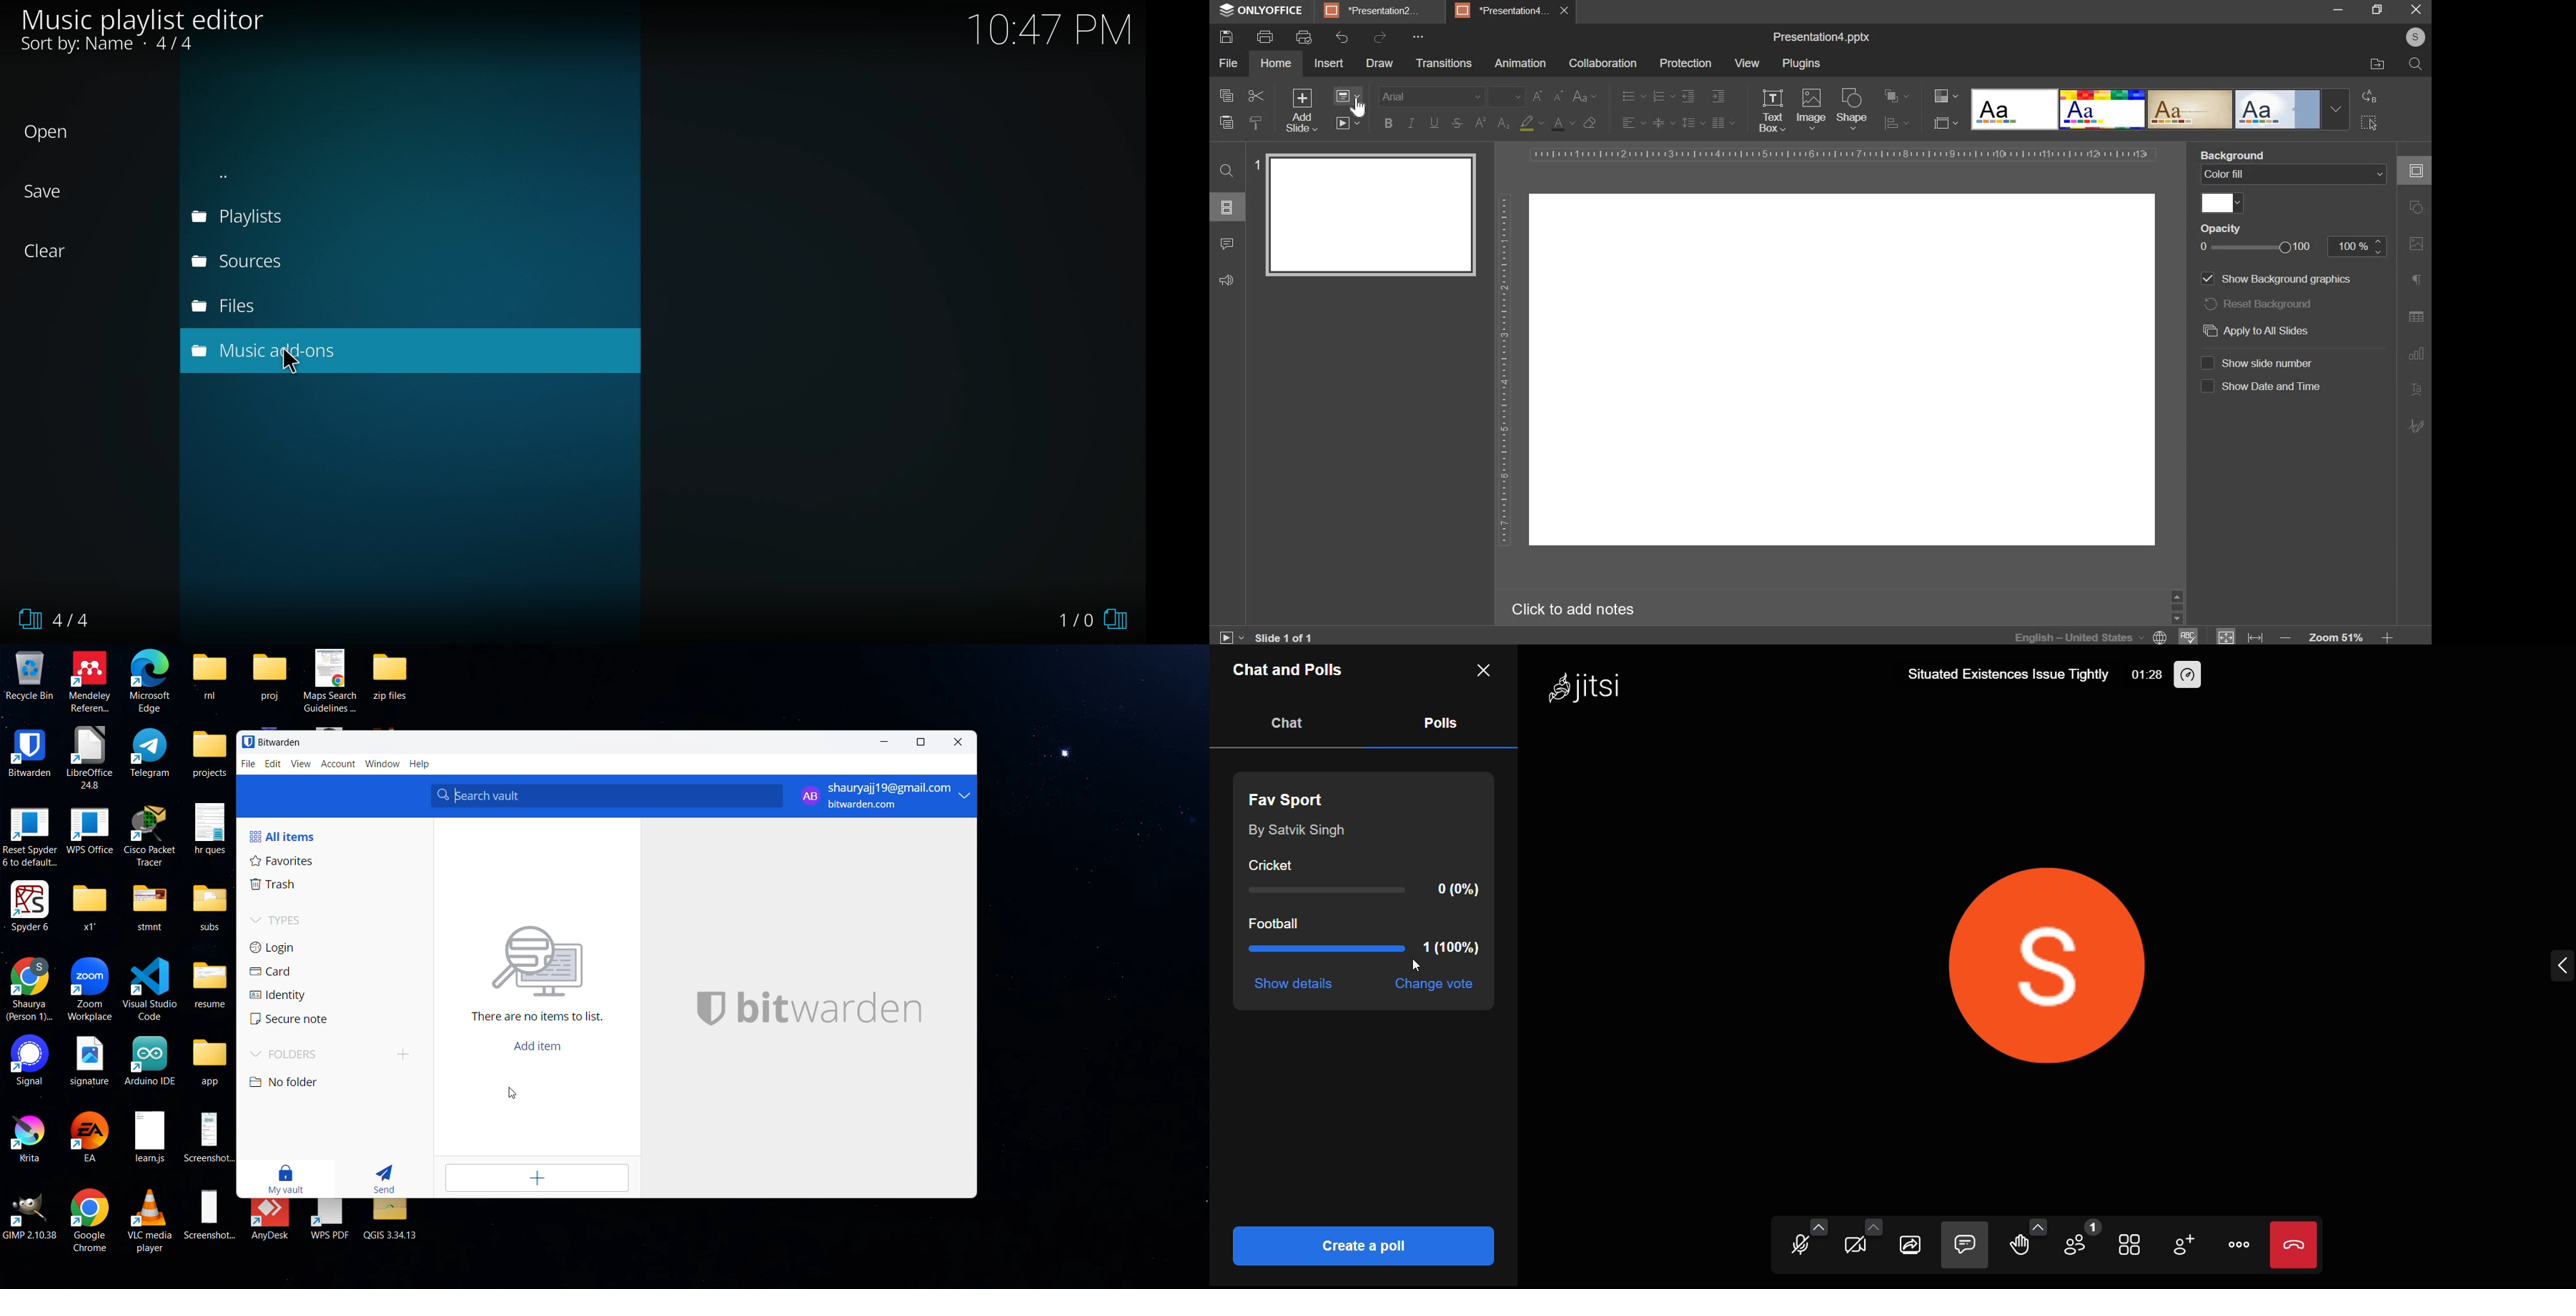 Image resolution: width=2576 pixels, height=1316 pixels. I want to click on paragraph setting, so click(1722, 121).